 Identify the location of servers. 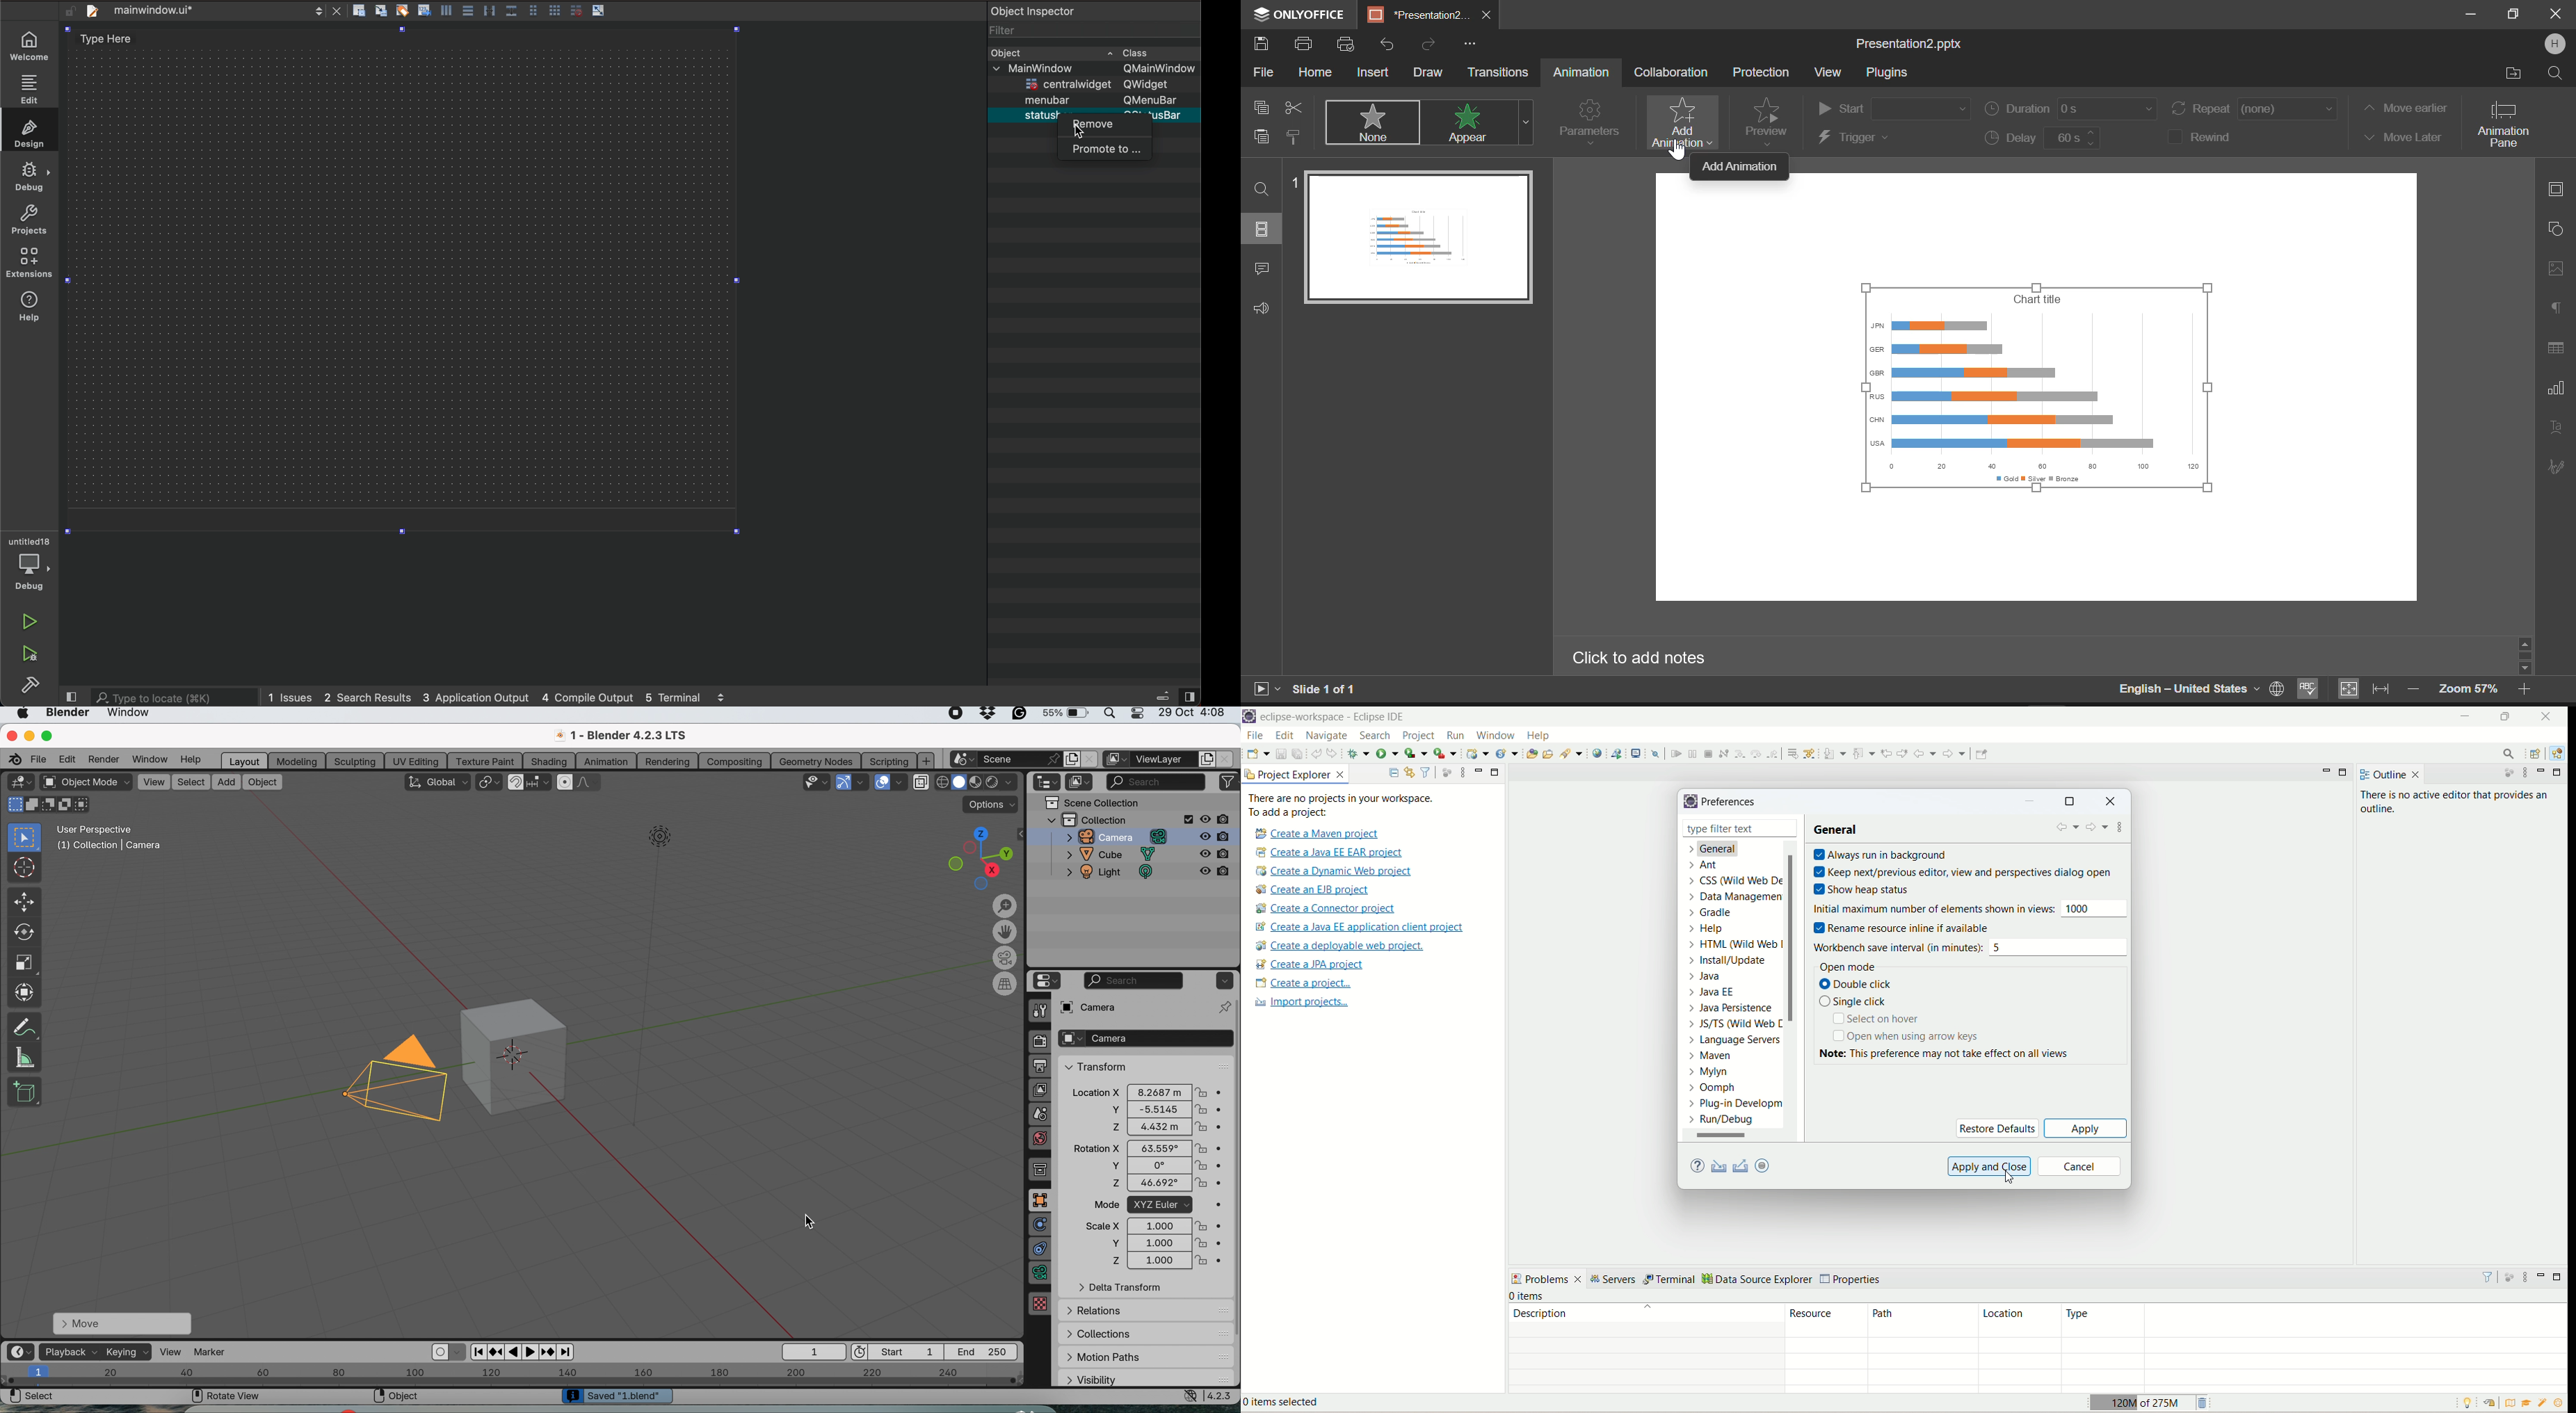
(1615, 1280).